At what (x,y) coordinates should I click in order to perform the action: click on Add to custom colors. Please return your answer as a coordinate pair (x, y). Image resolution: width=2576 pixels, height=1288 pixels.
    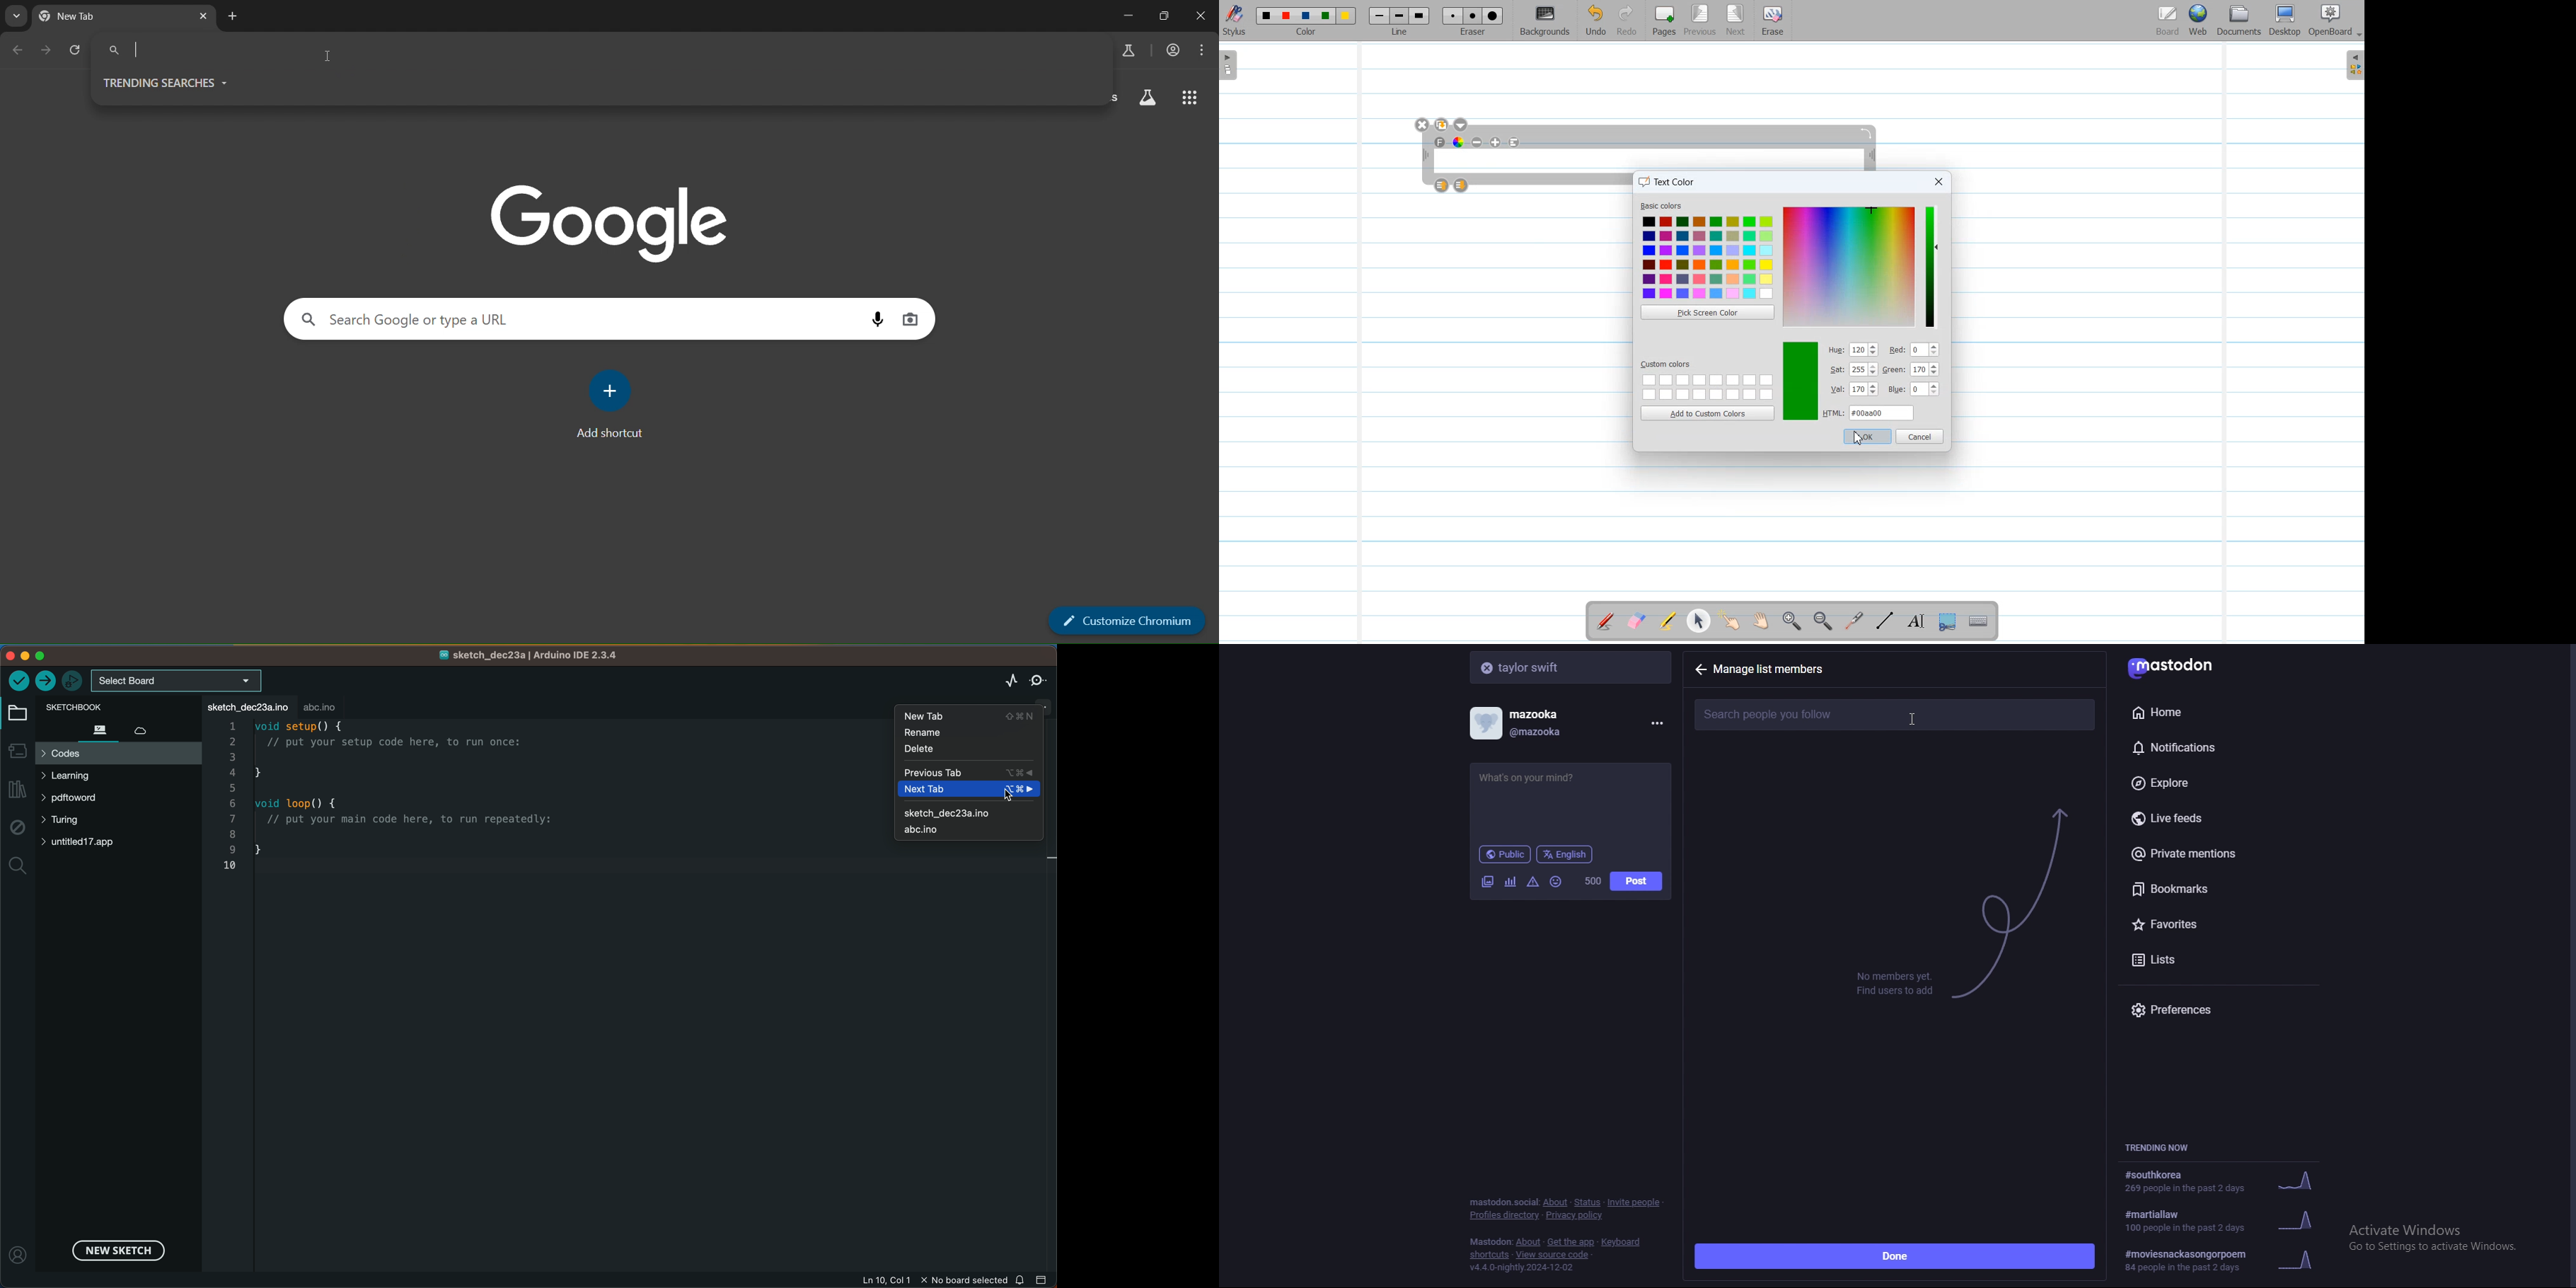
    Looking at the image, I should click on (1707, 413).